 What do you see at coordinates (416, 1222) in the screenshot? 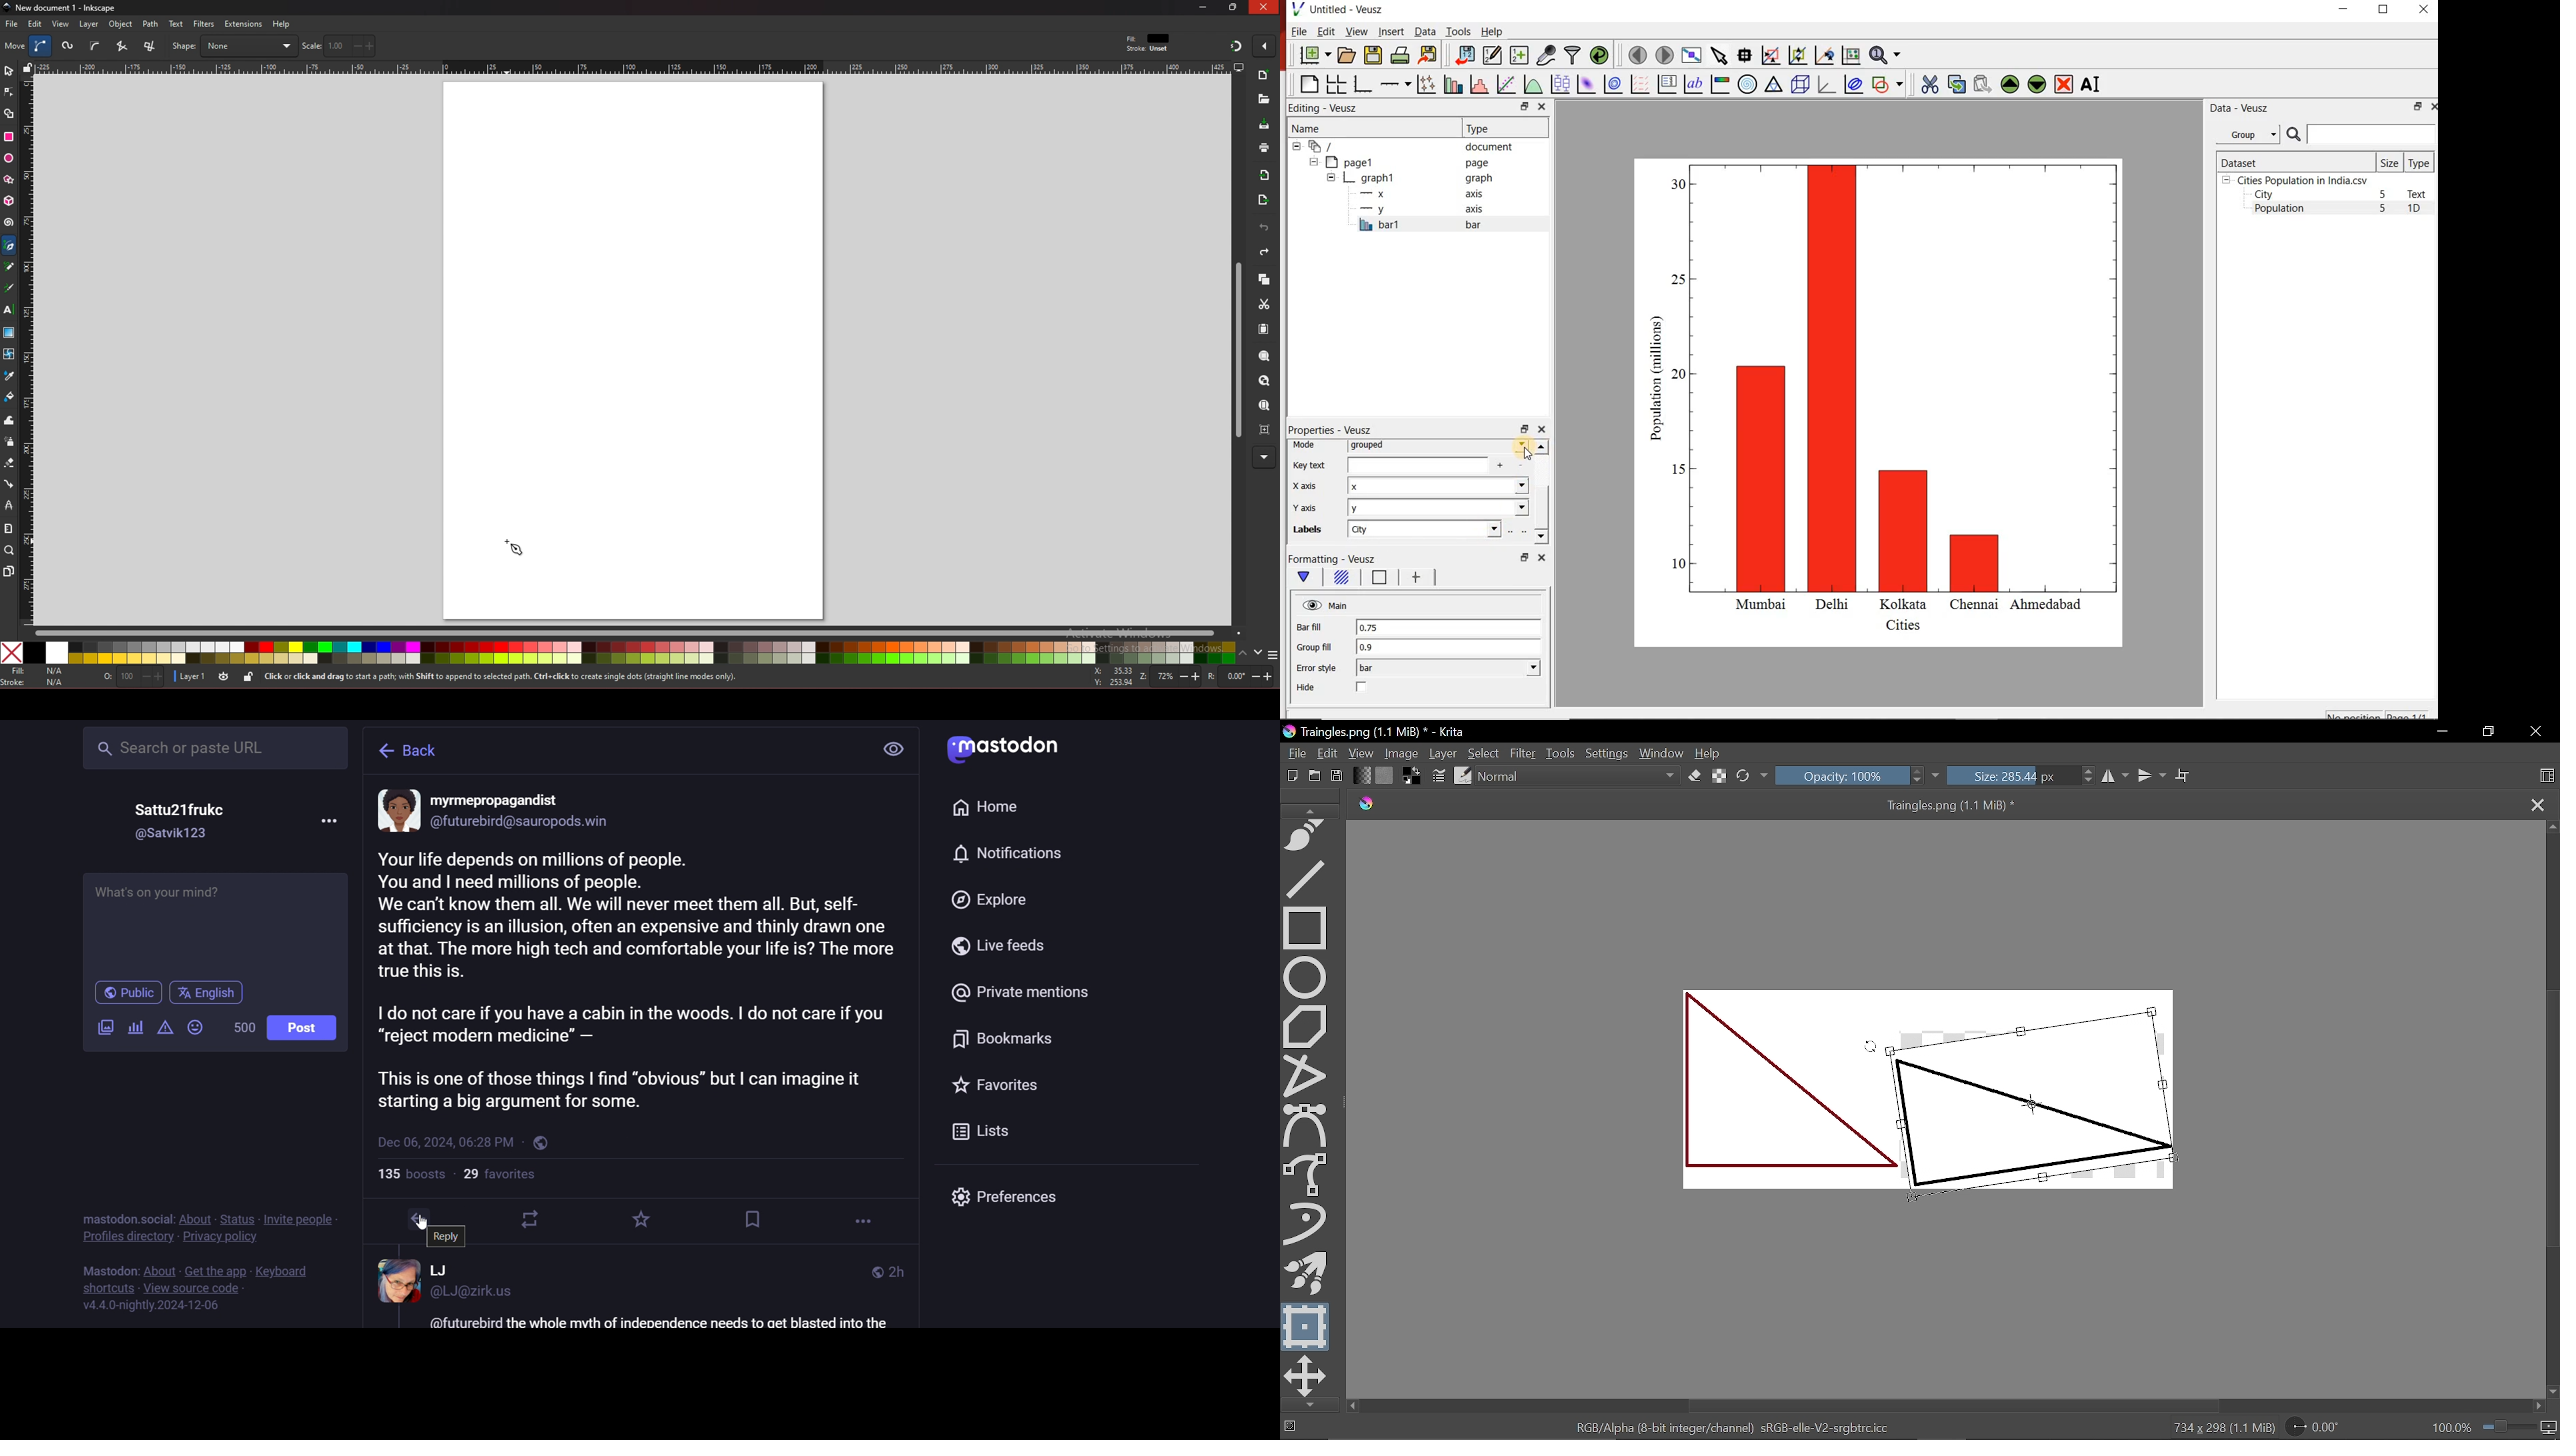
I see `reply` at bounding box center [416, 1222].